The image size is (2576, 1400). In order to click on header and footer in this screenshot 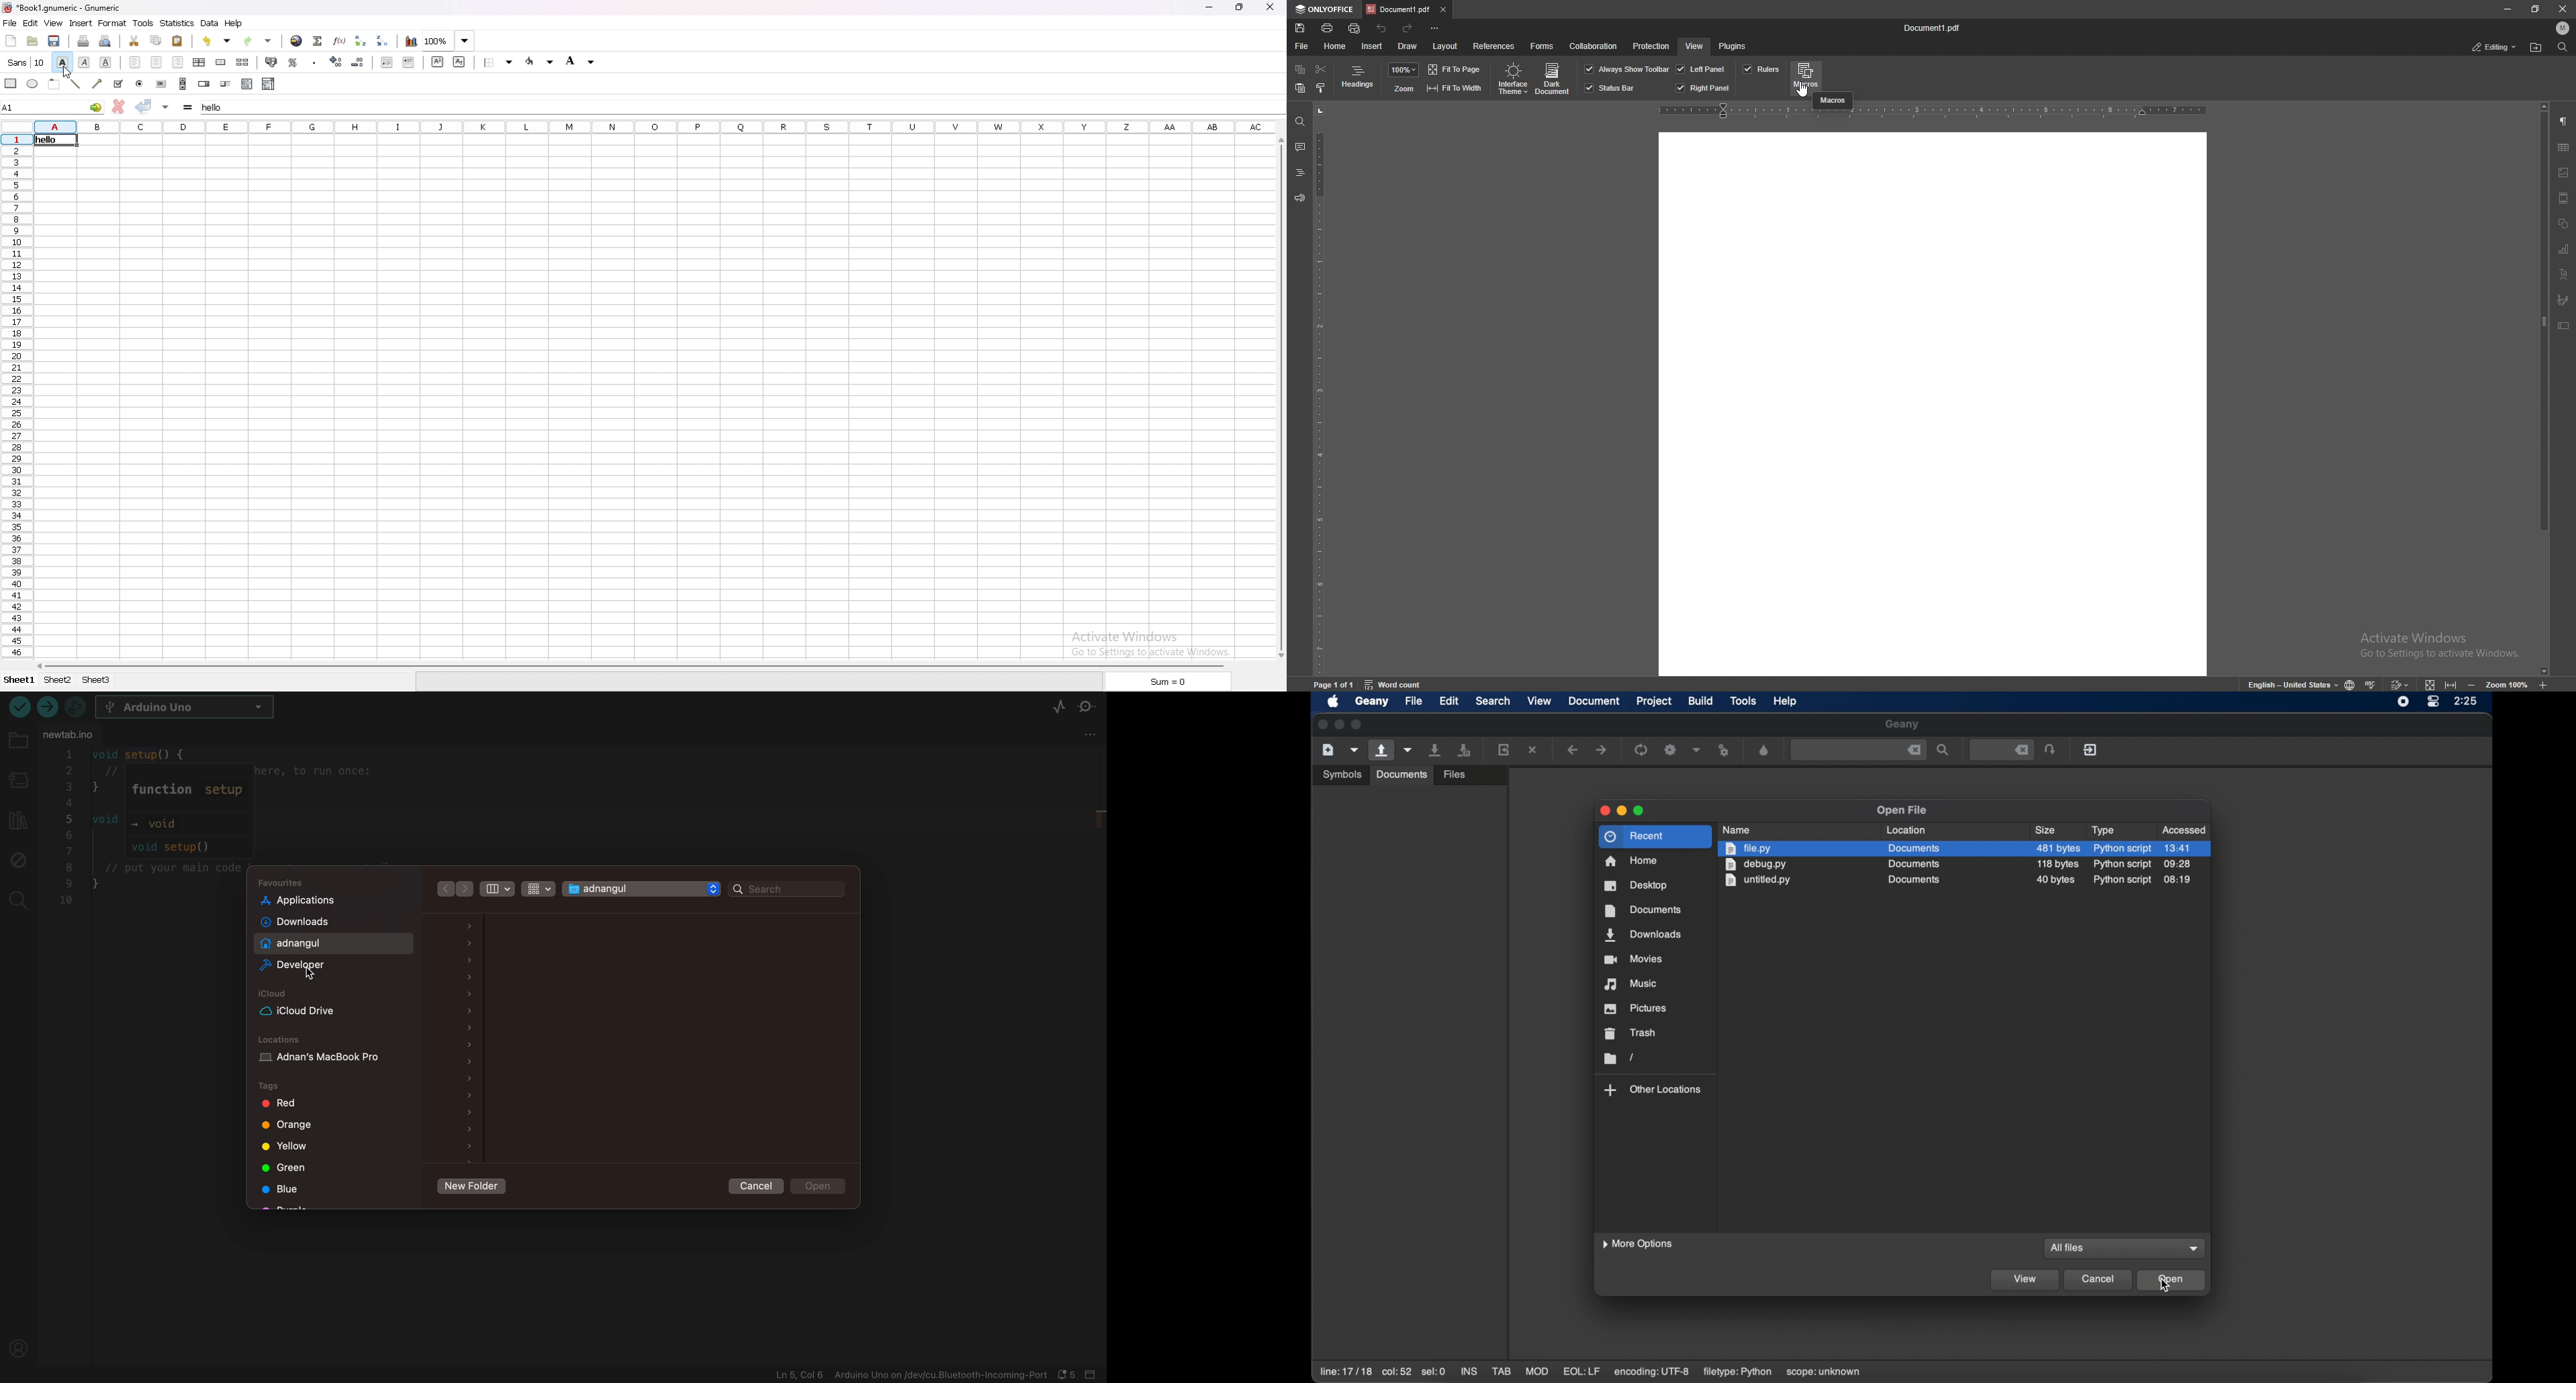, I will do `click(2563, 197)`.